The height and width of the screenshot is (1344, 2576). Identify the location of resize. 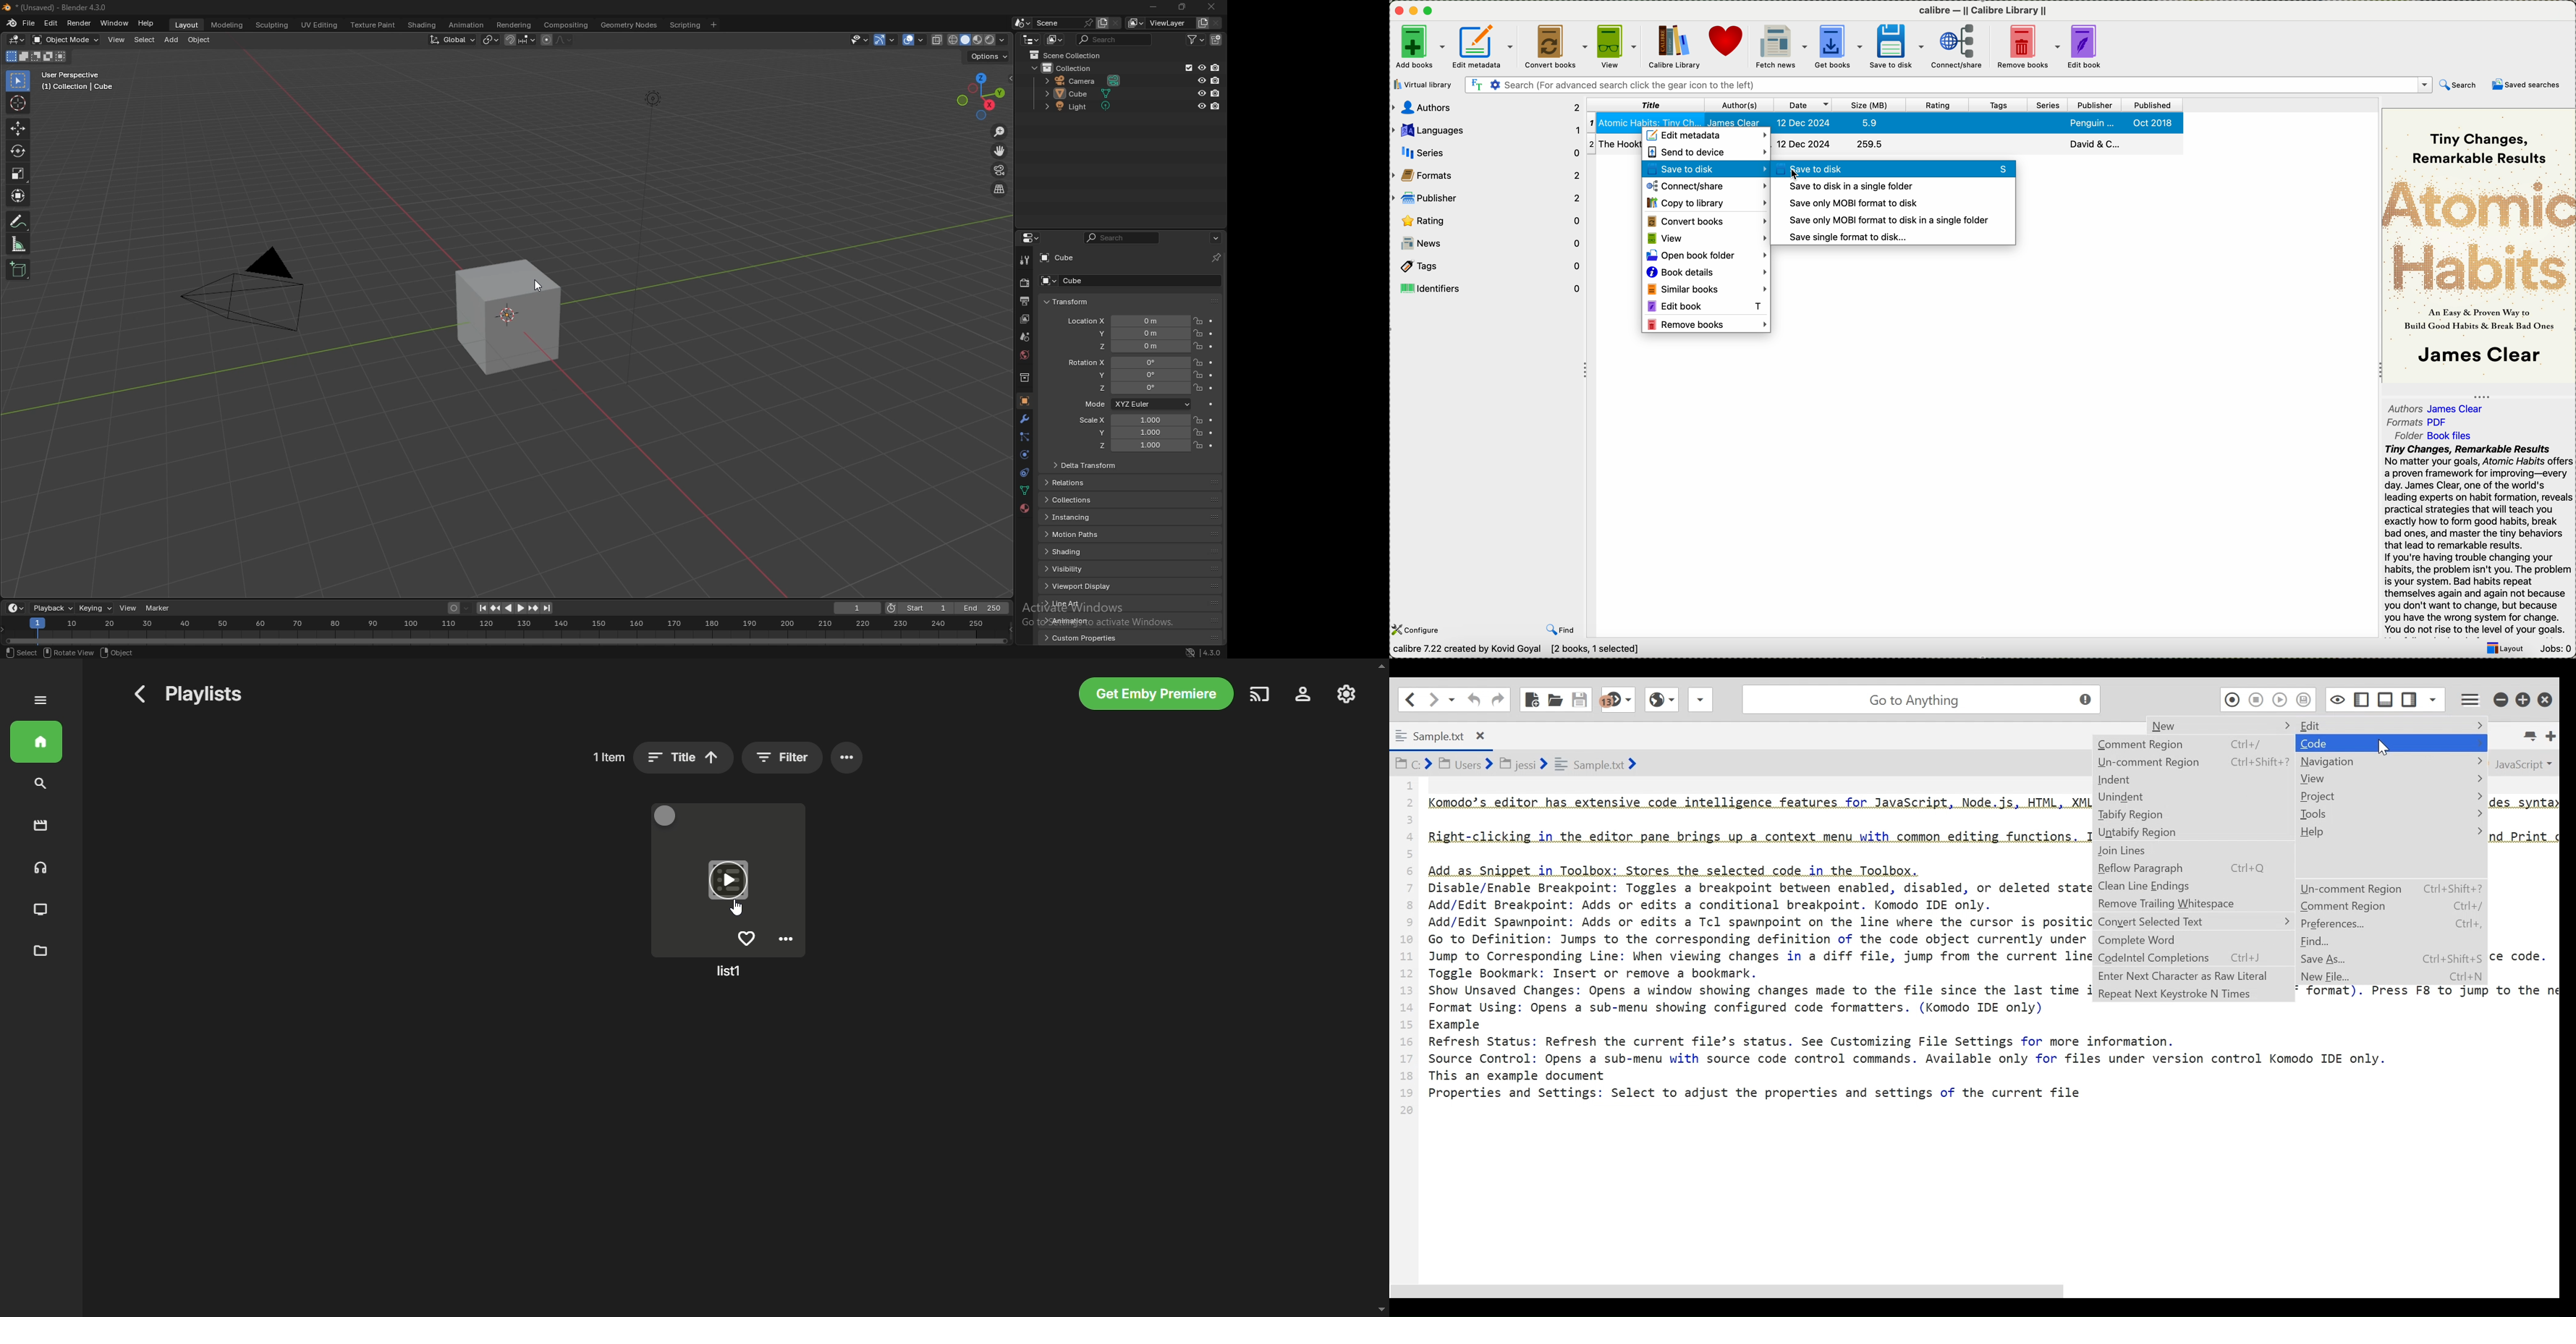
(1183, 7).